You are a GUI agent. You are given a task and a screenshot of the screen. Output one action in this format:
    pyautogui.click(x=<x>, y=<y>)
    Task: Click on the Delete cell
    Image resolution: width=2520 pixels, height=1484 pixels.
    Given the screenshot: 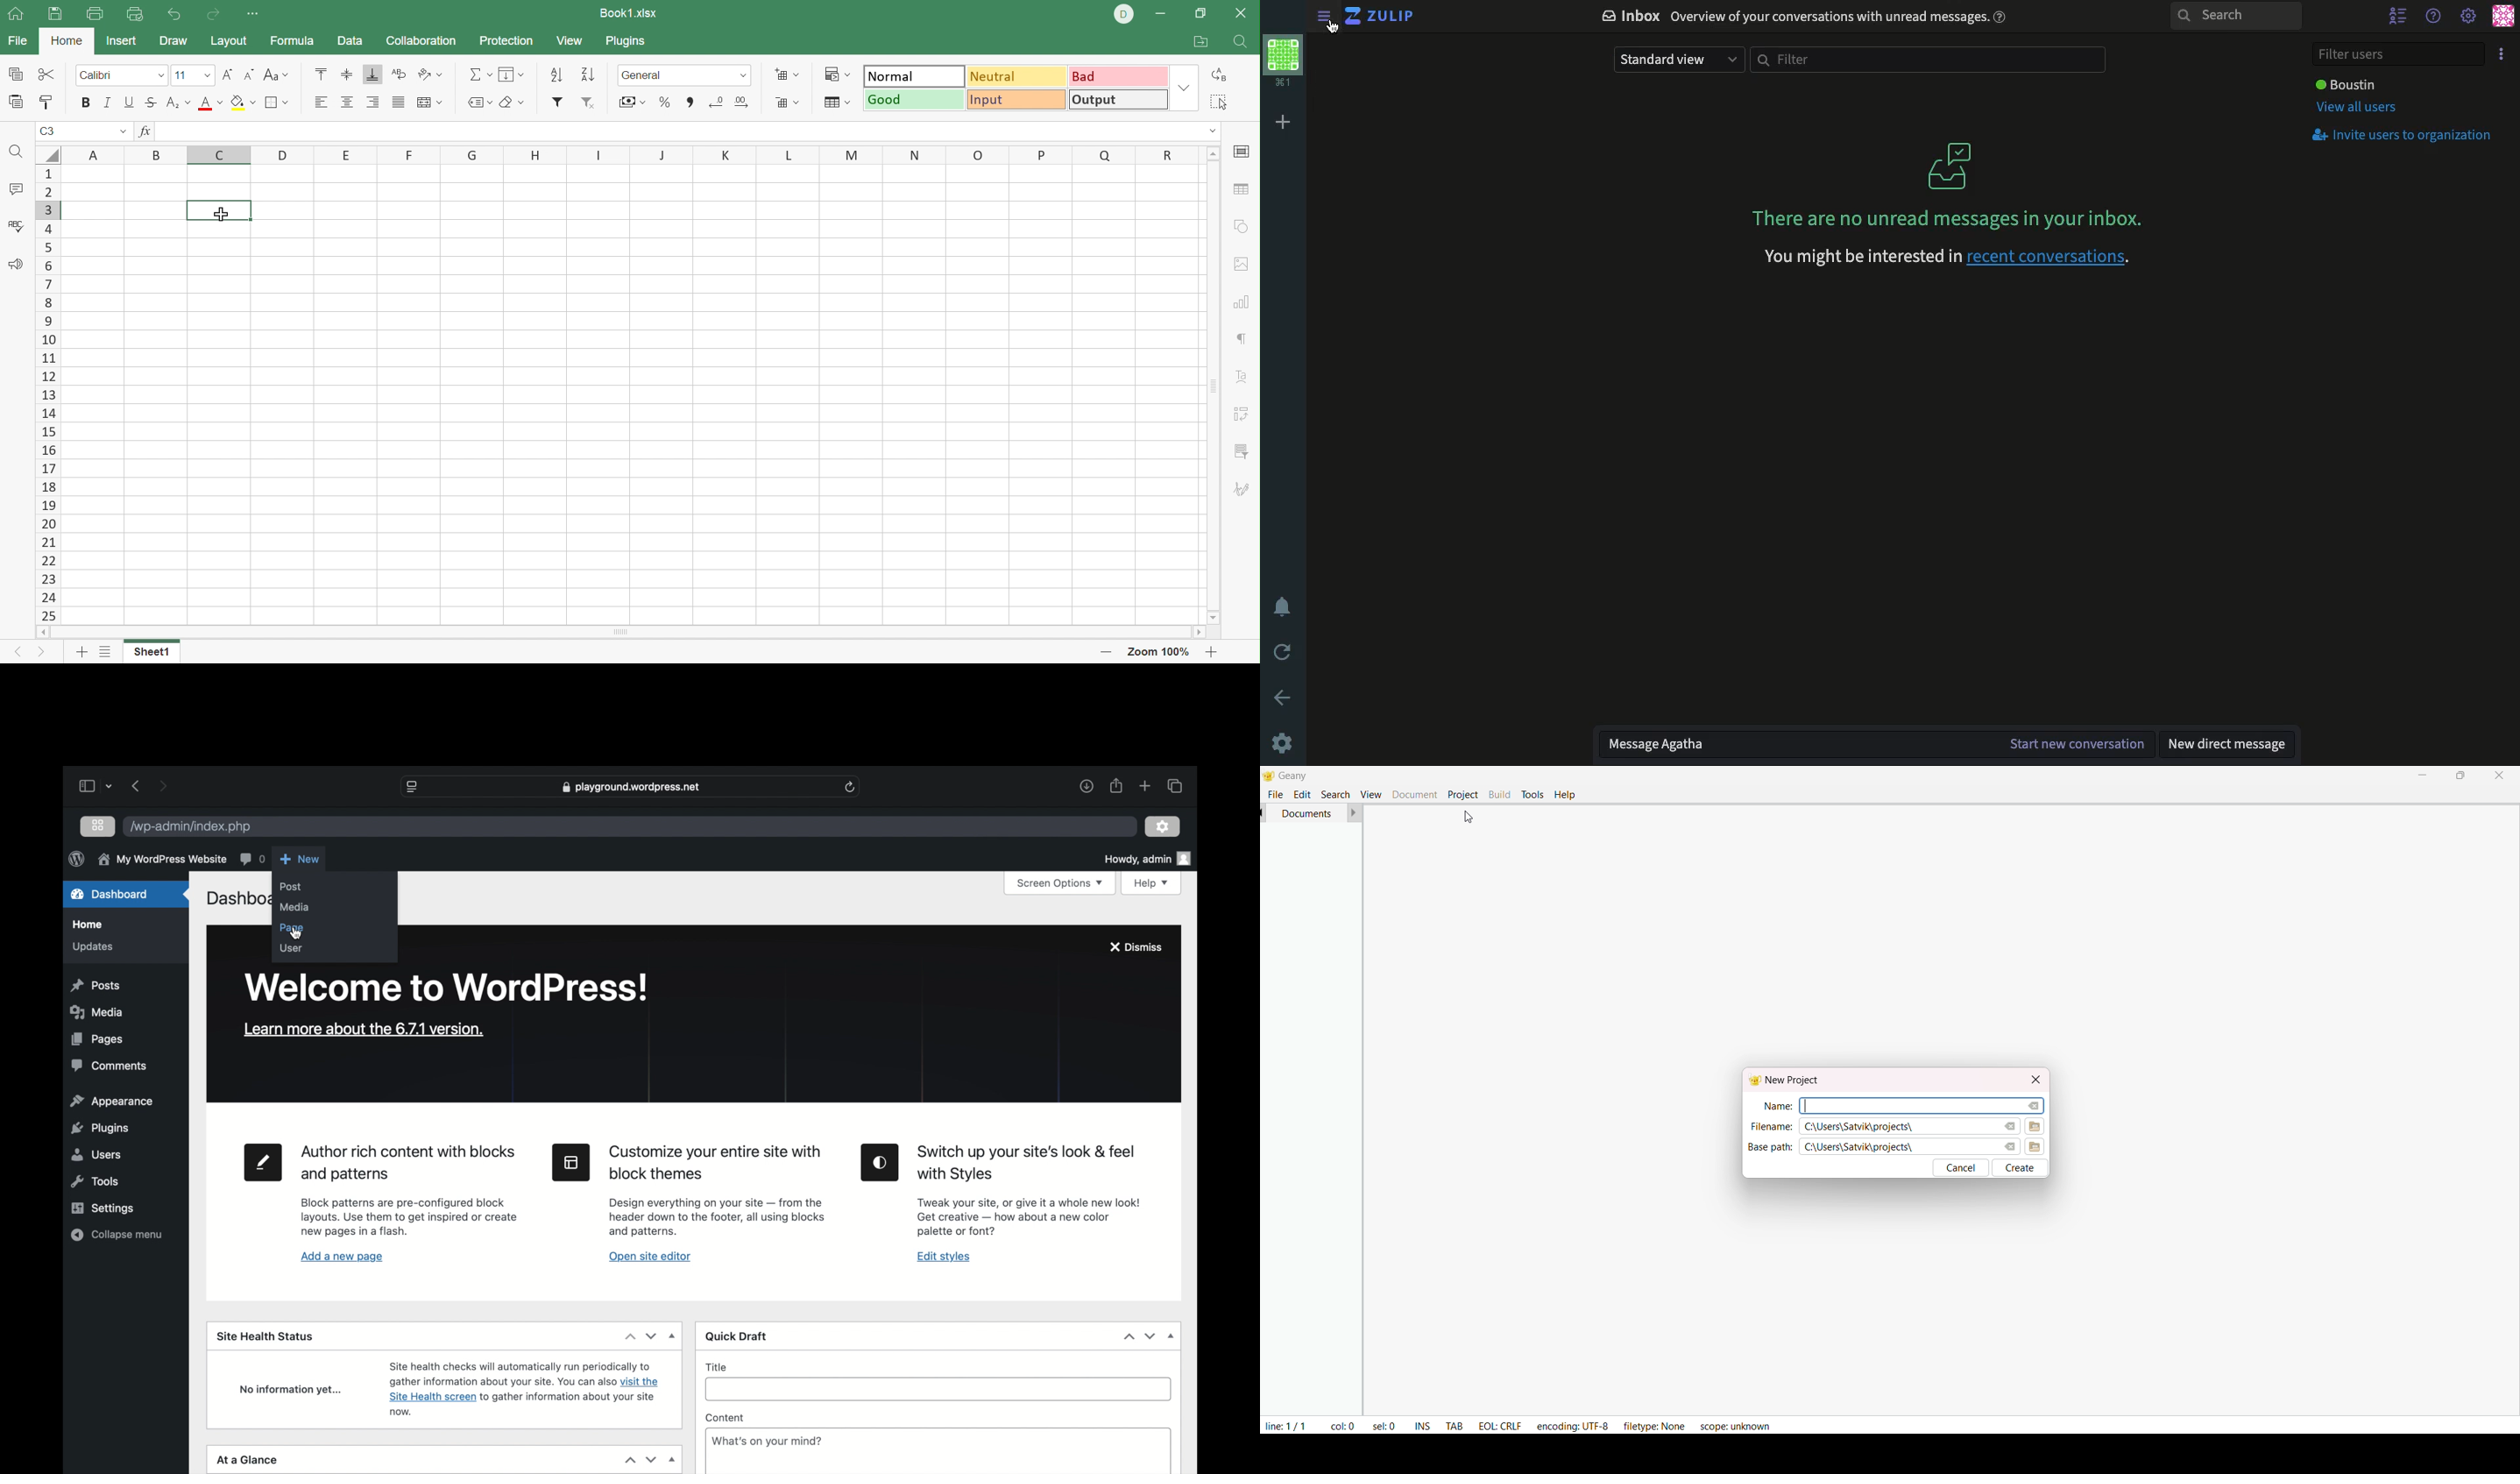 What is the action you would take?
    pyautogui.click(x=785, y=103)
    